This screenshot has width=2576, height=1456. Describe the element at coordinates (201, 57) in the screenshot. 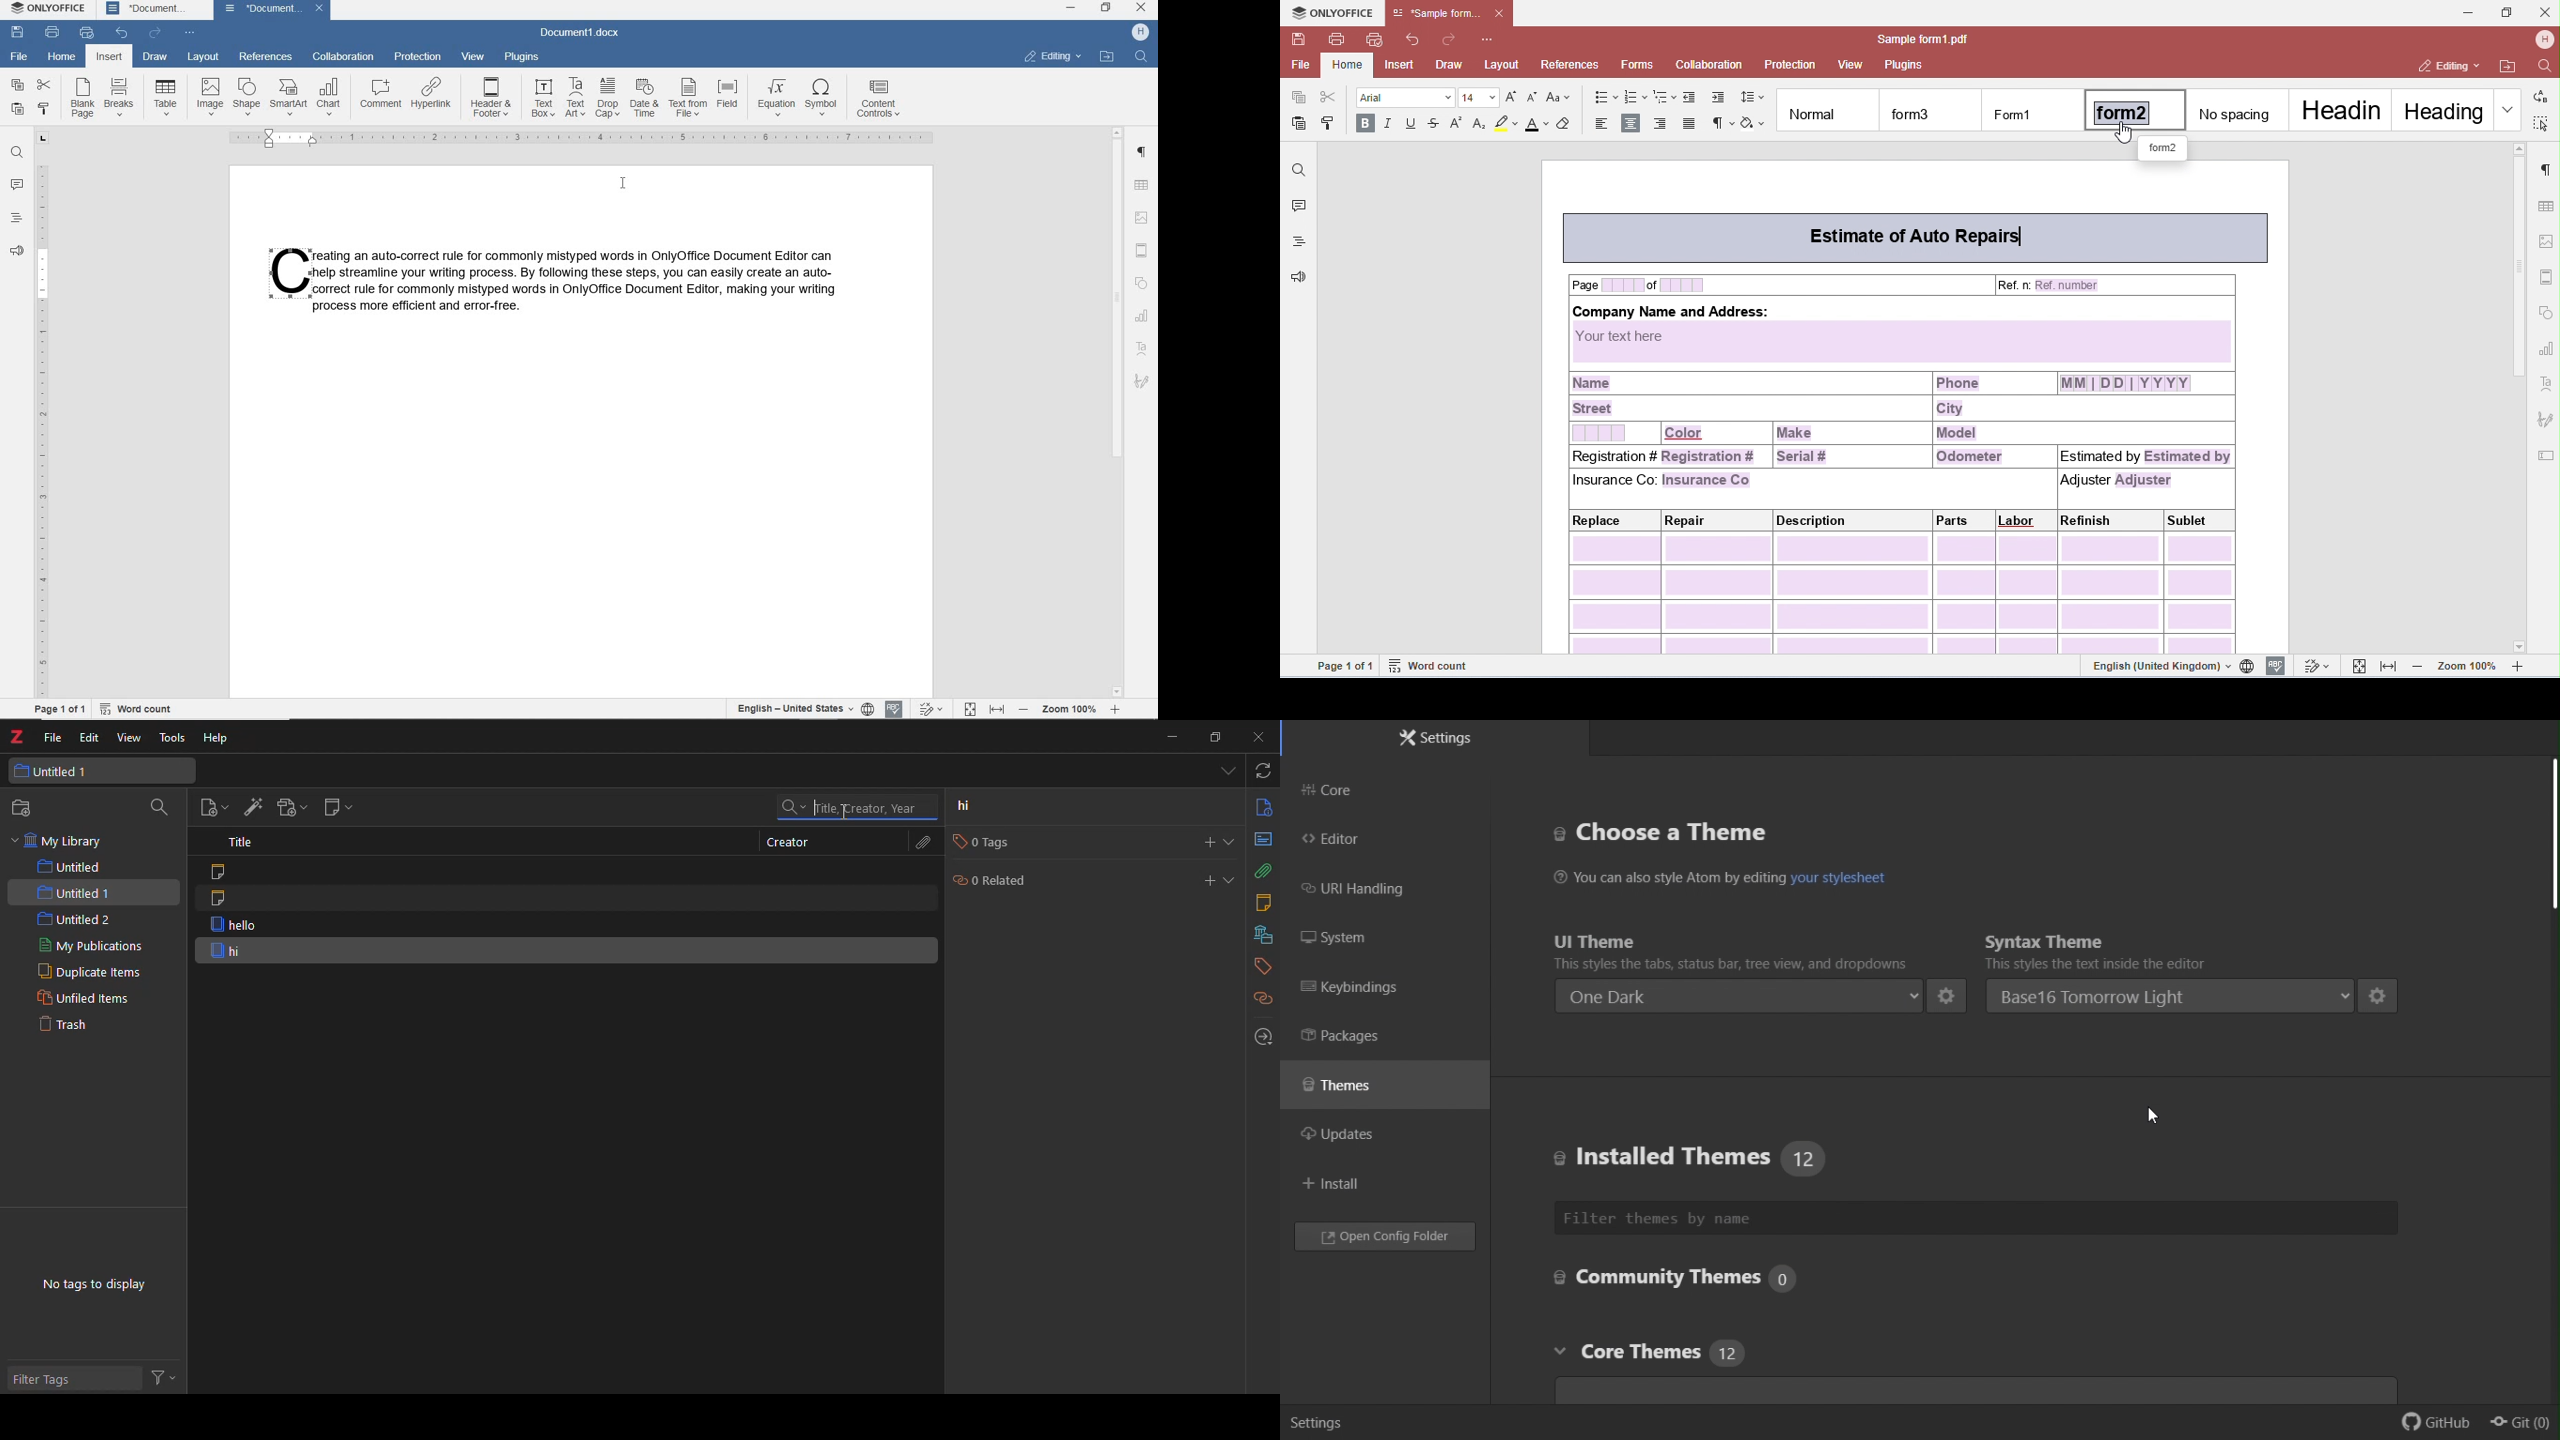

I see `layout` at that location.